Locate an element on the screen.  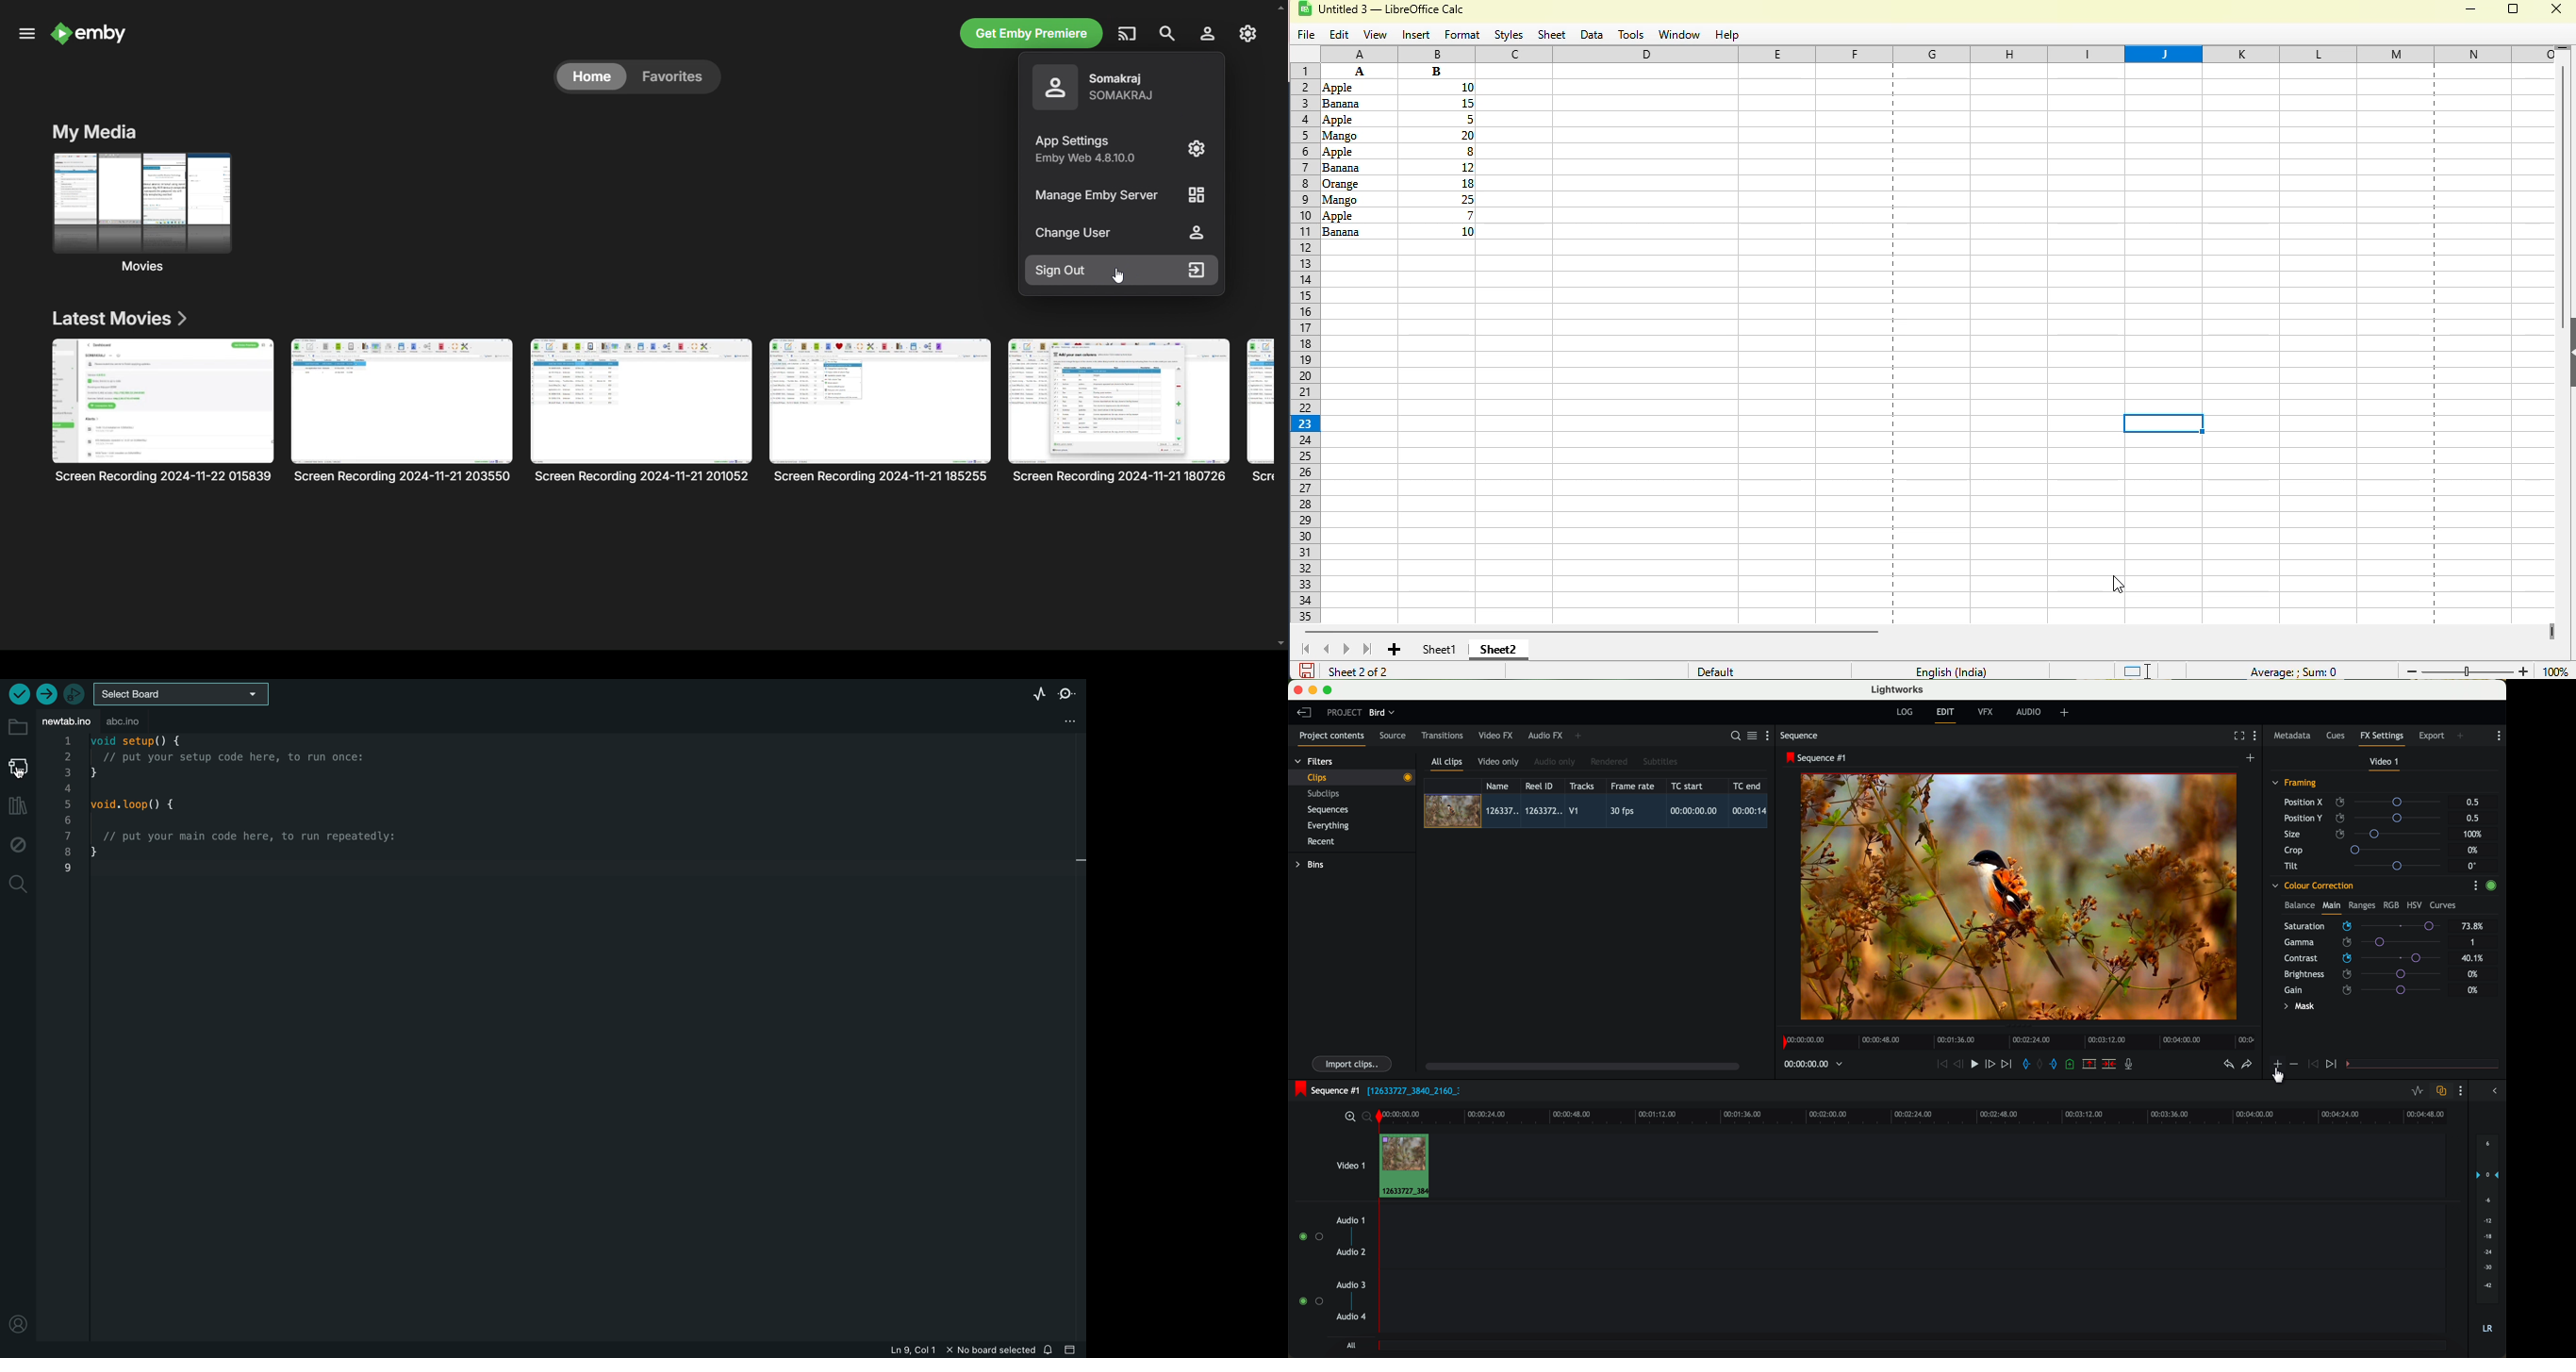
sequence is located at coordinates (1799, 736).